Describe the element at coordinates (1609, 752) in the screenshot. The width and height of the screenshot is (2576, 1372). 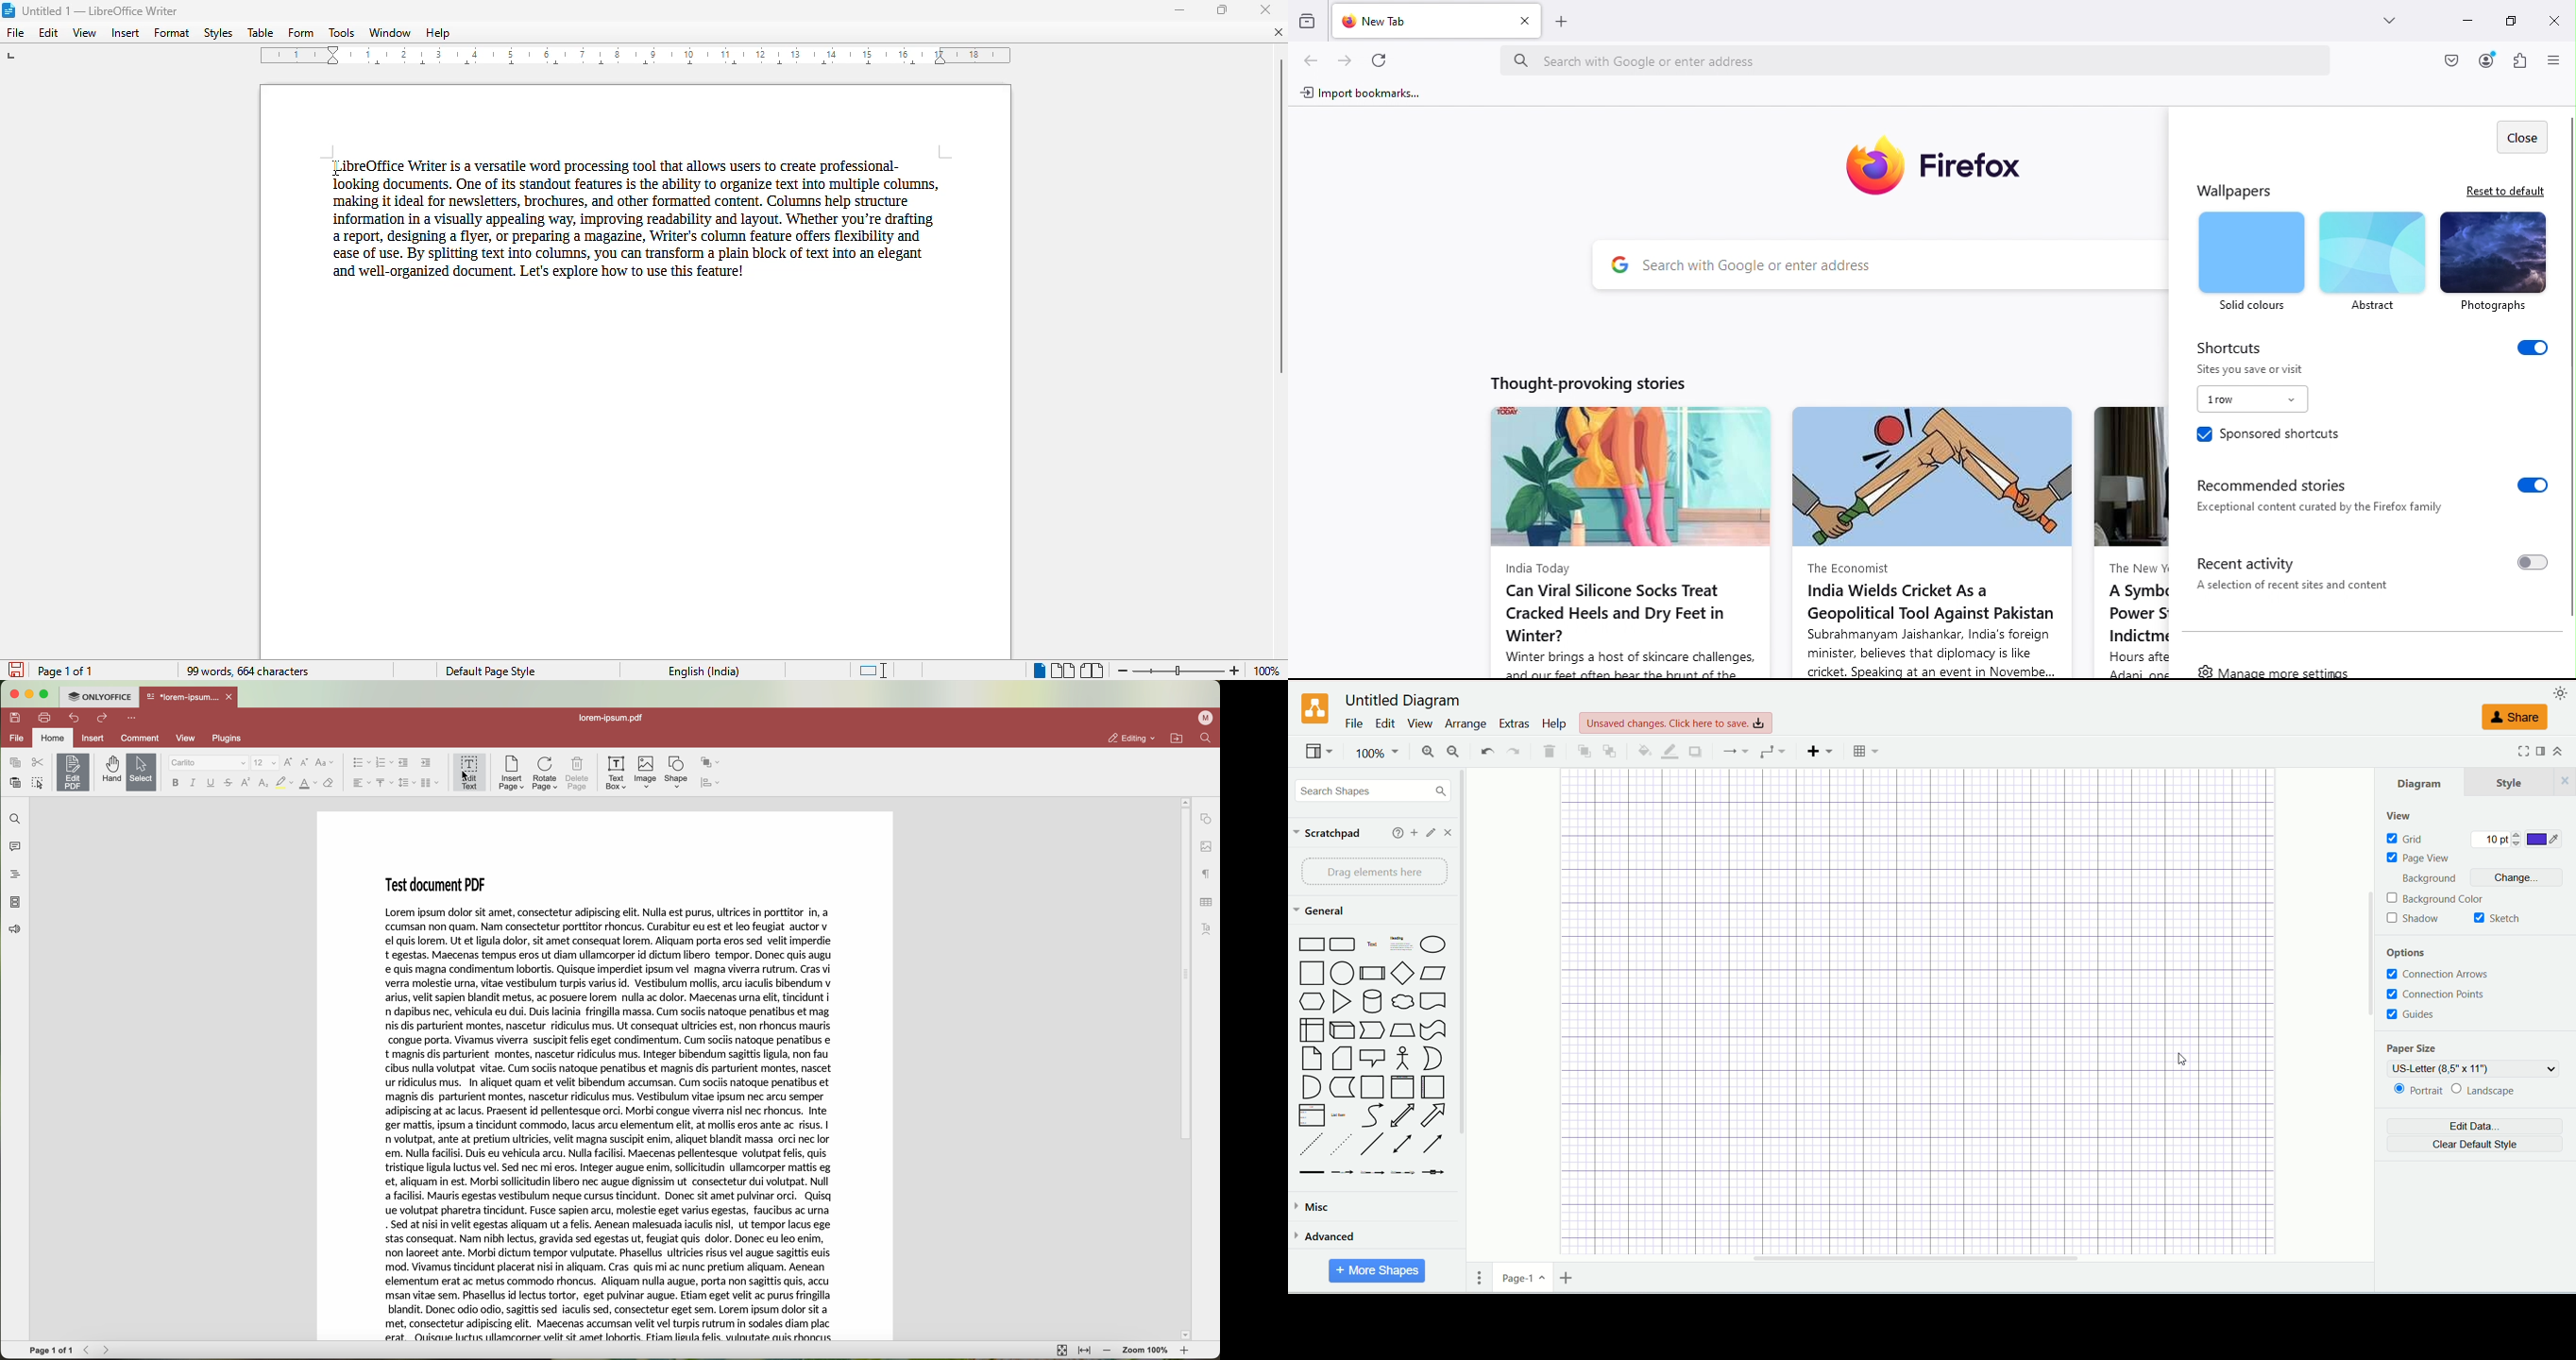
I see `to back` at that location.